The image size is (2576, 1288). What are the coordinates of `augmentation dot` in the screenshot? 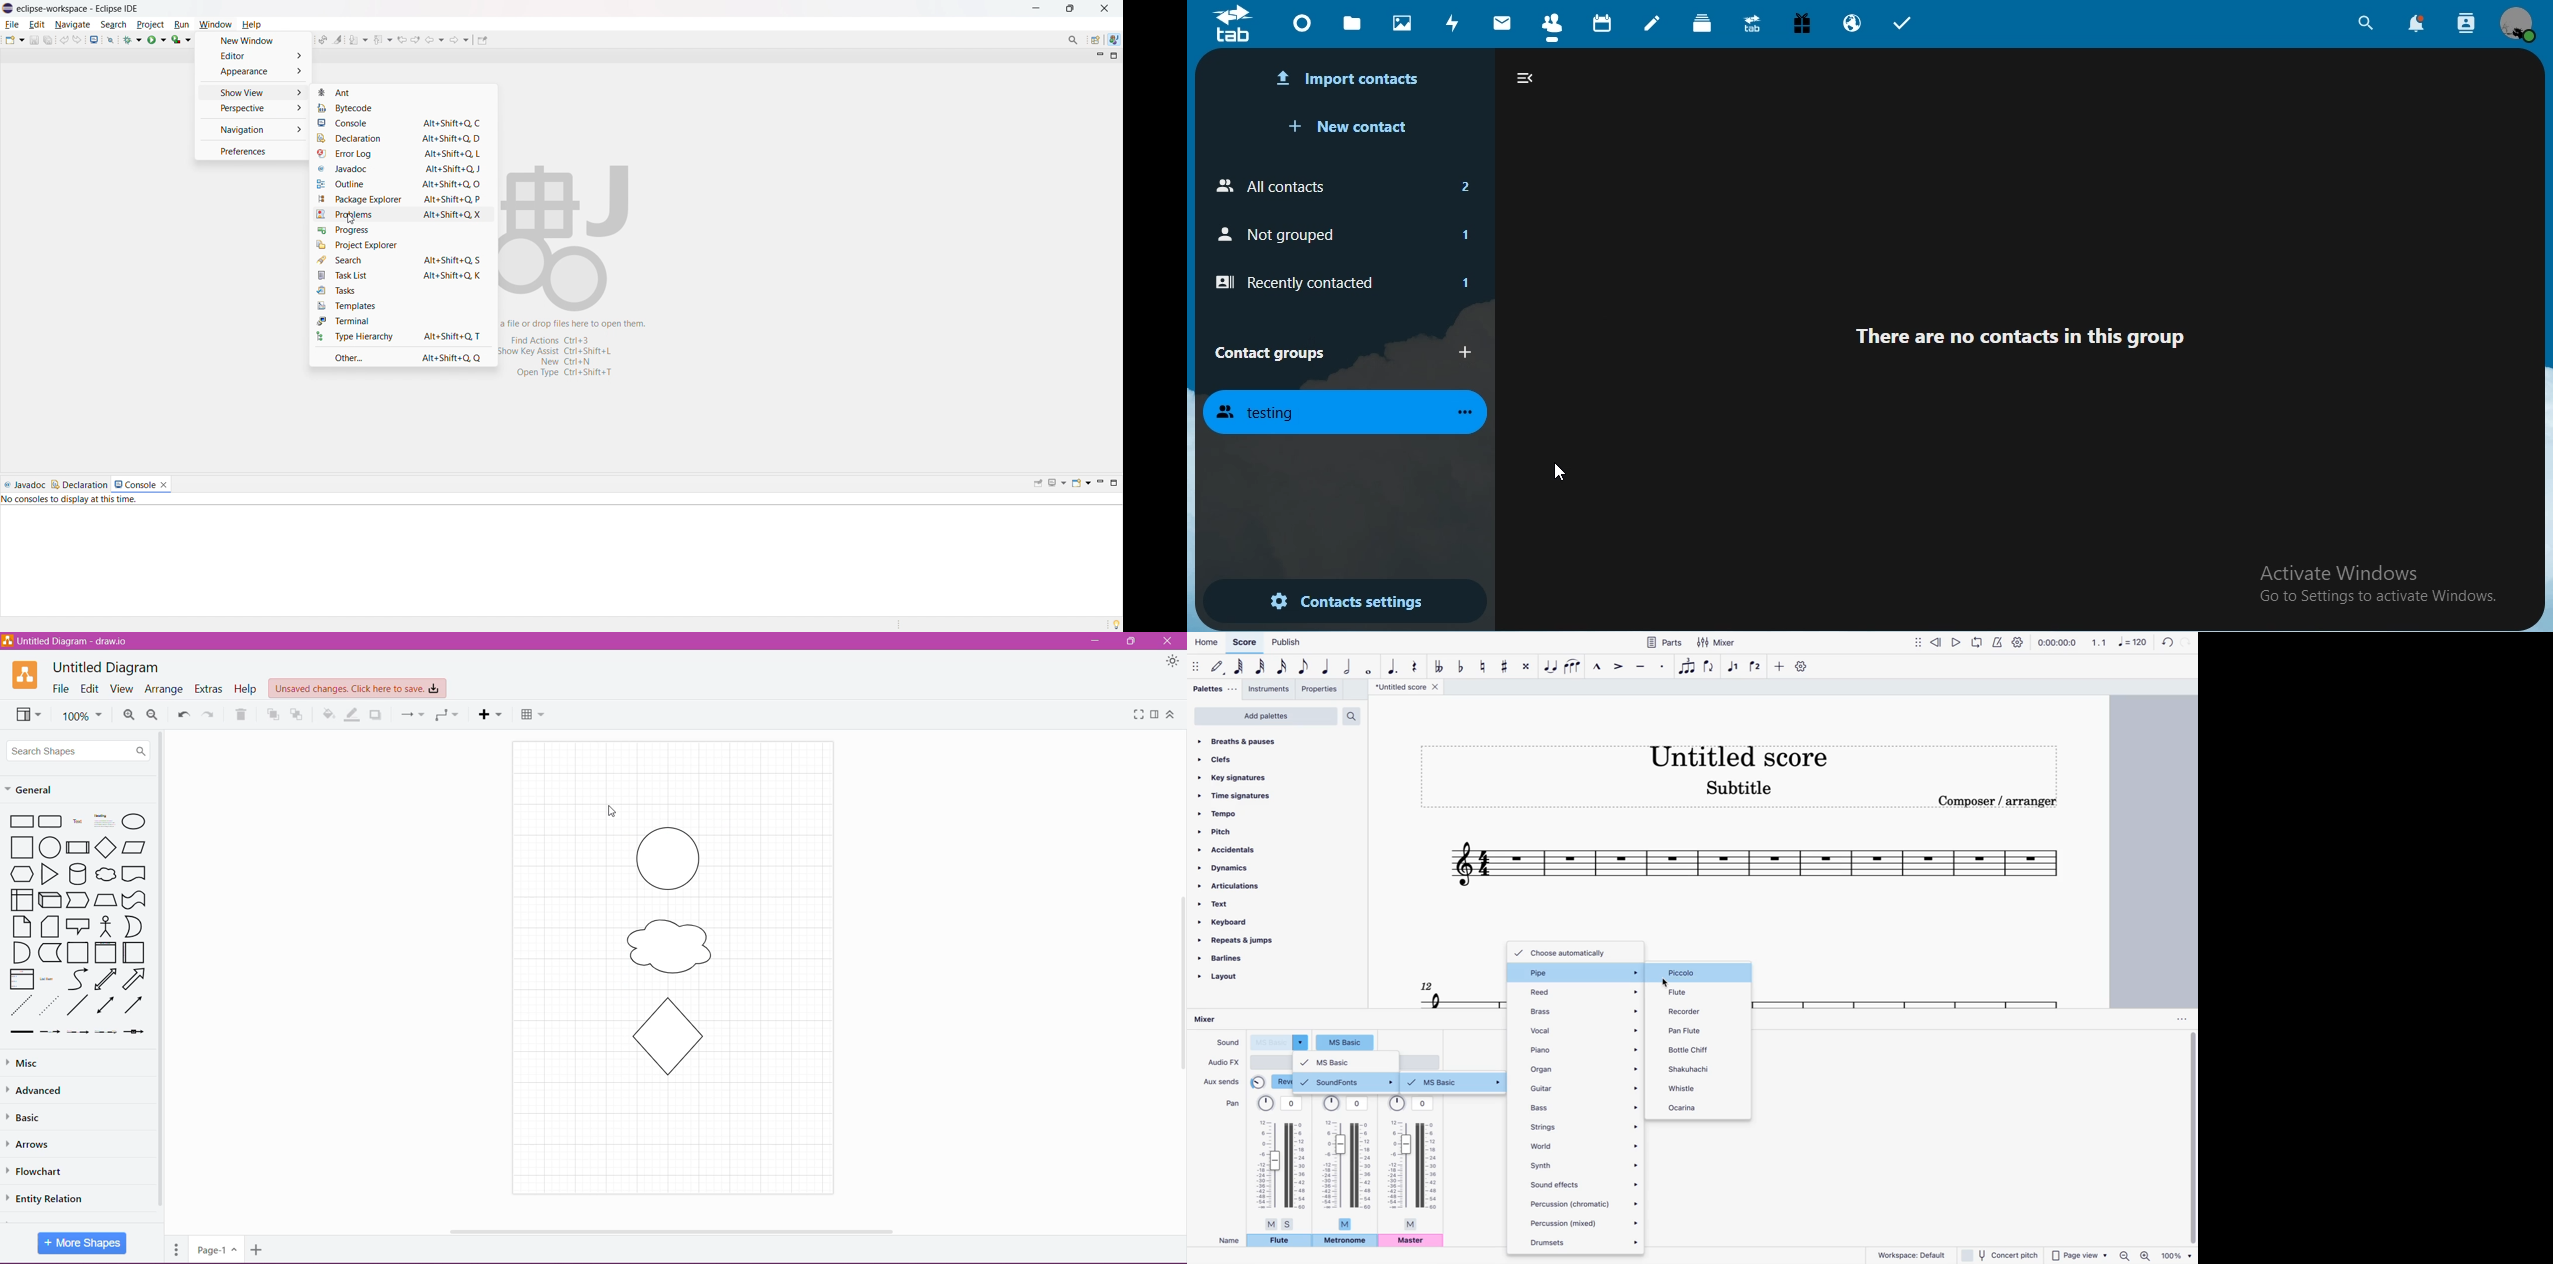 It's located at (1393, 665).